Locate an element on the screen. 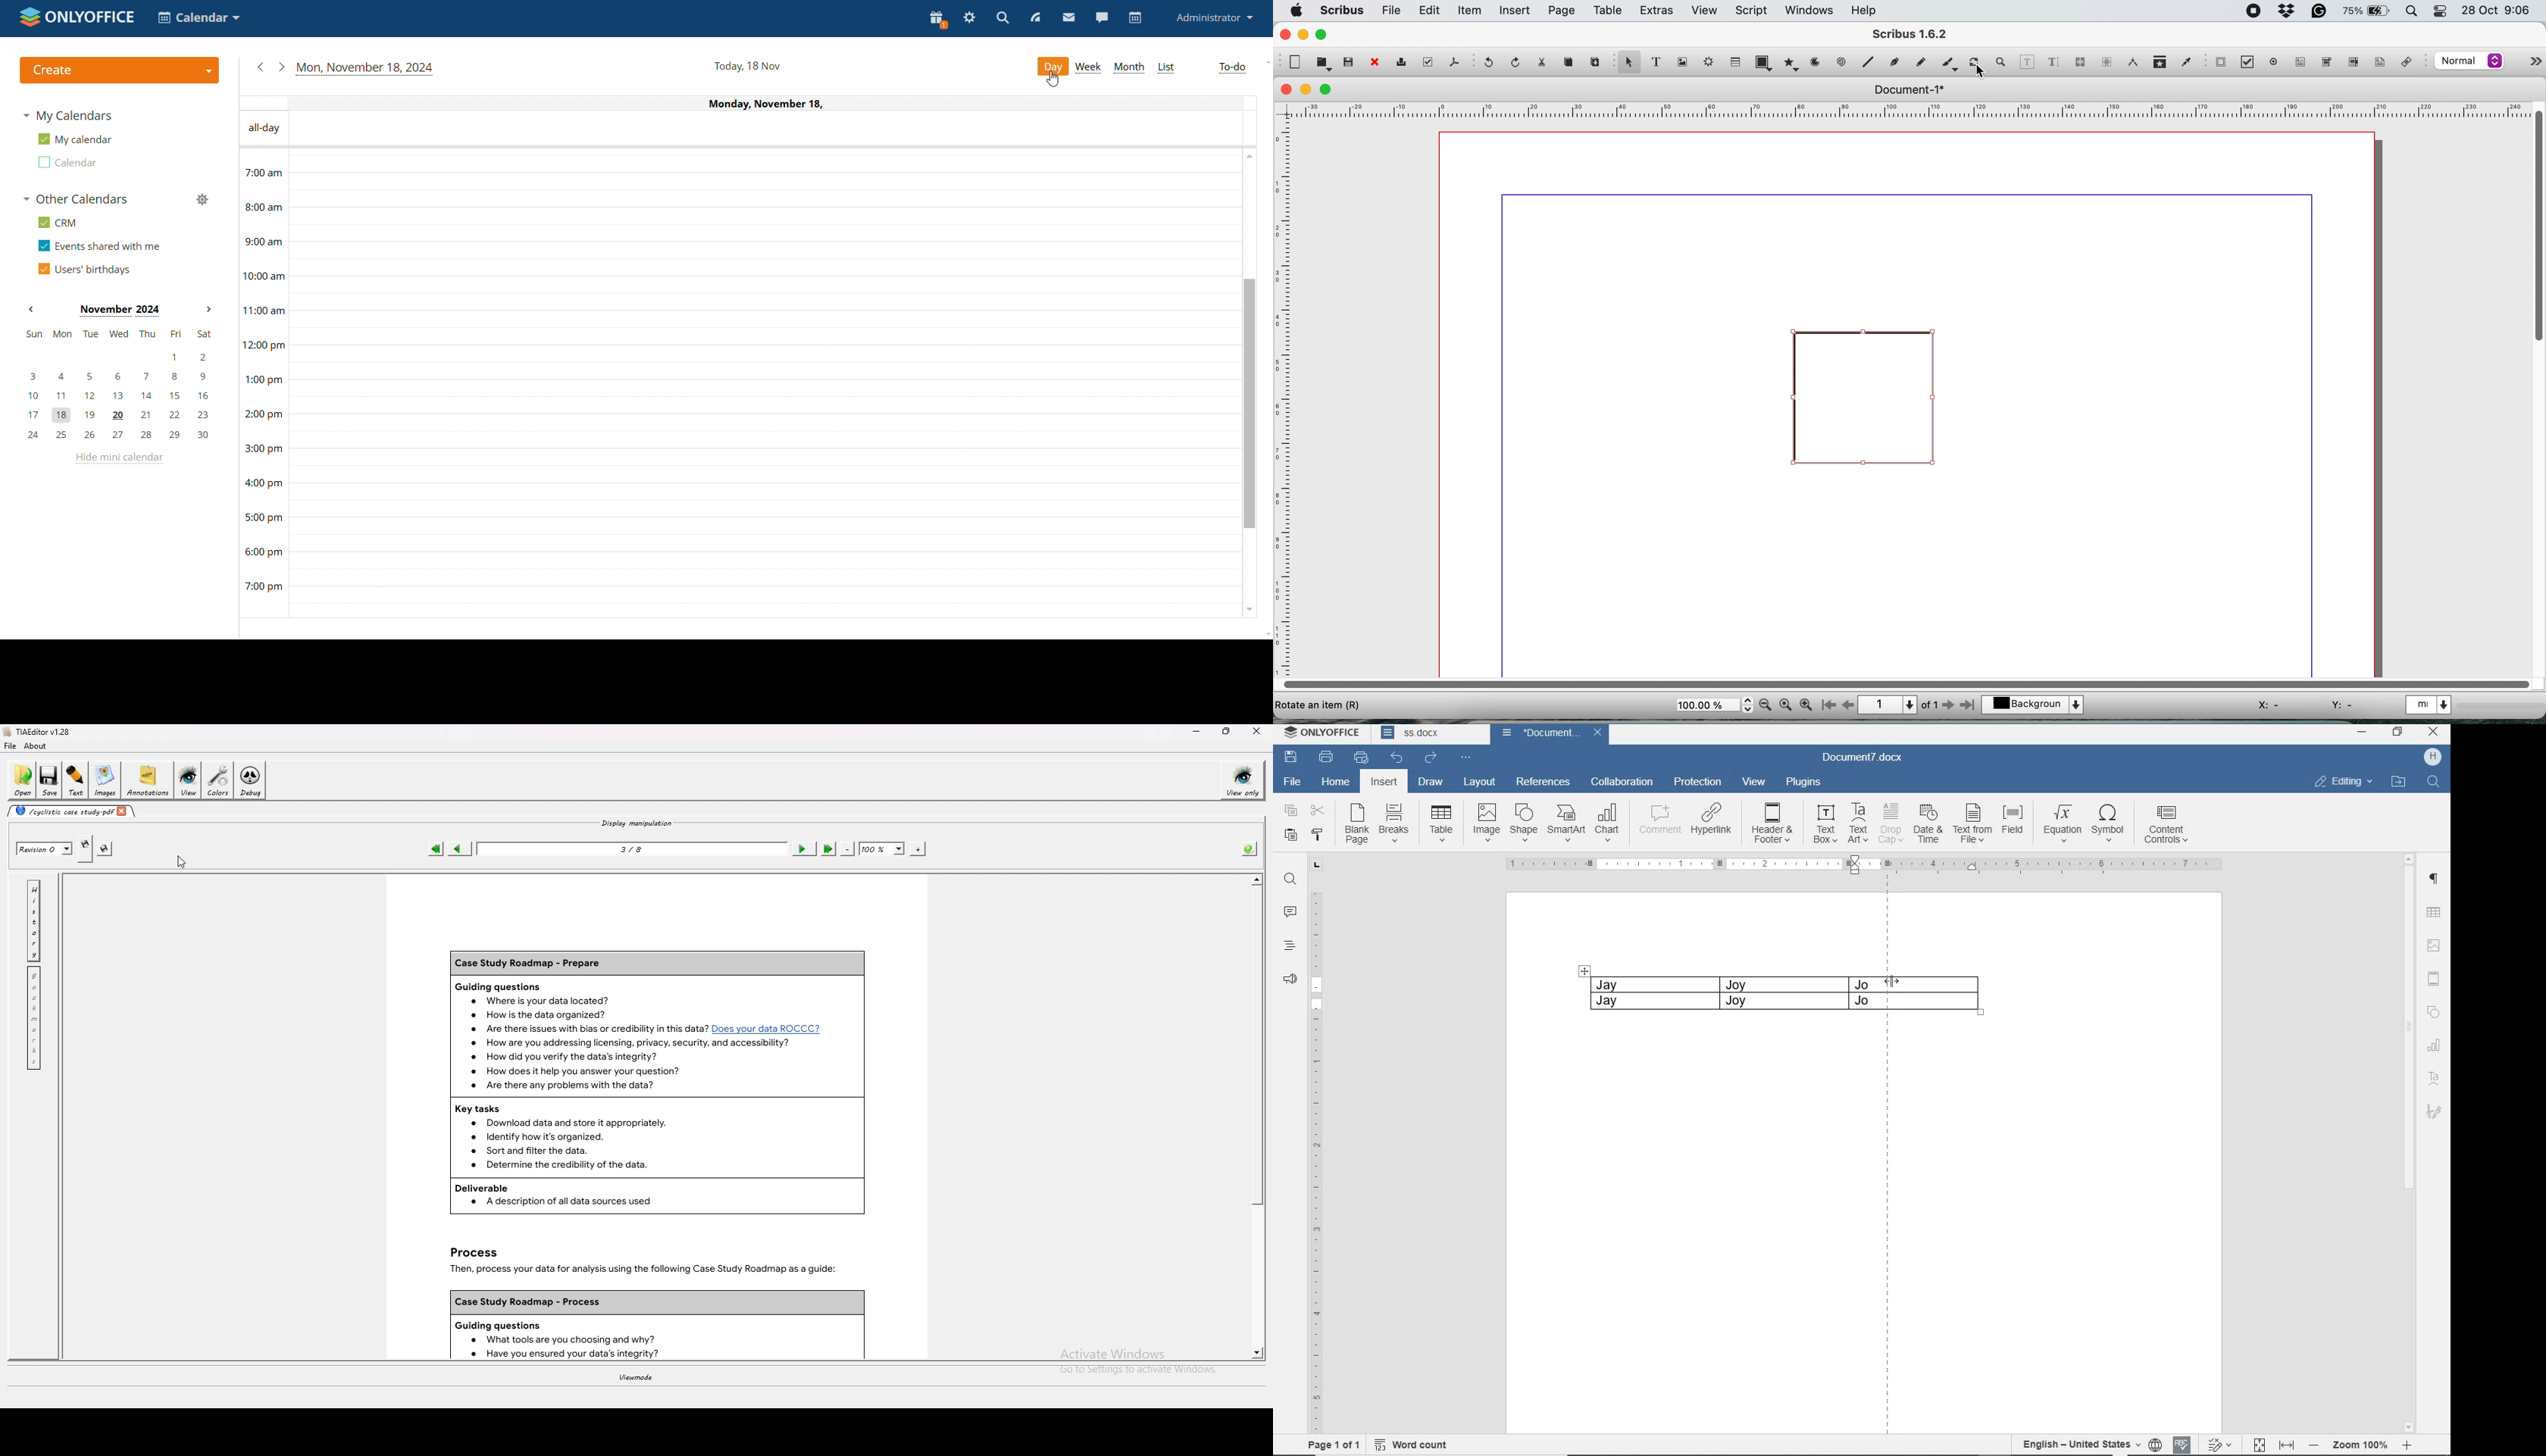 Image resolution: width=2548 pixels, height=1456 pixels. scribus is located at coordinates (1342, 10).